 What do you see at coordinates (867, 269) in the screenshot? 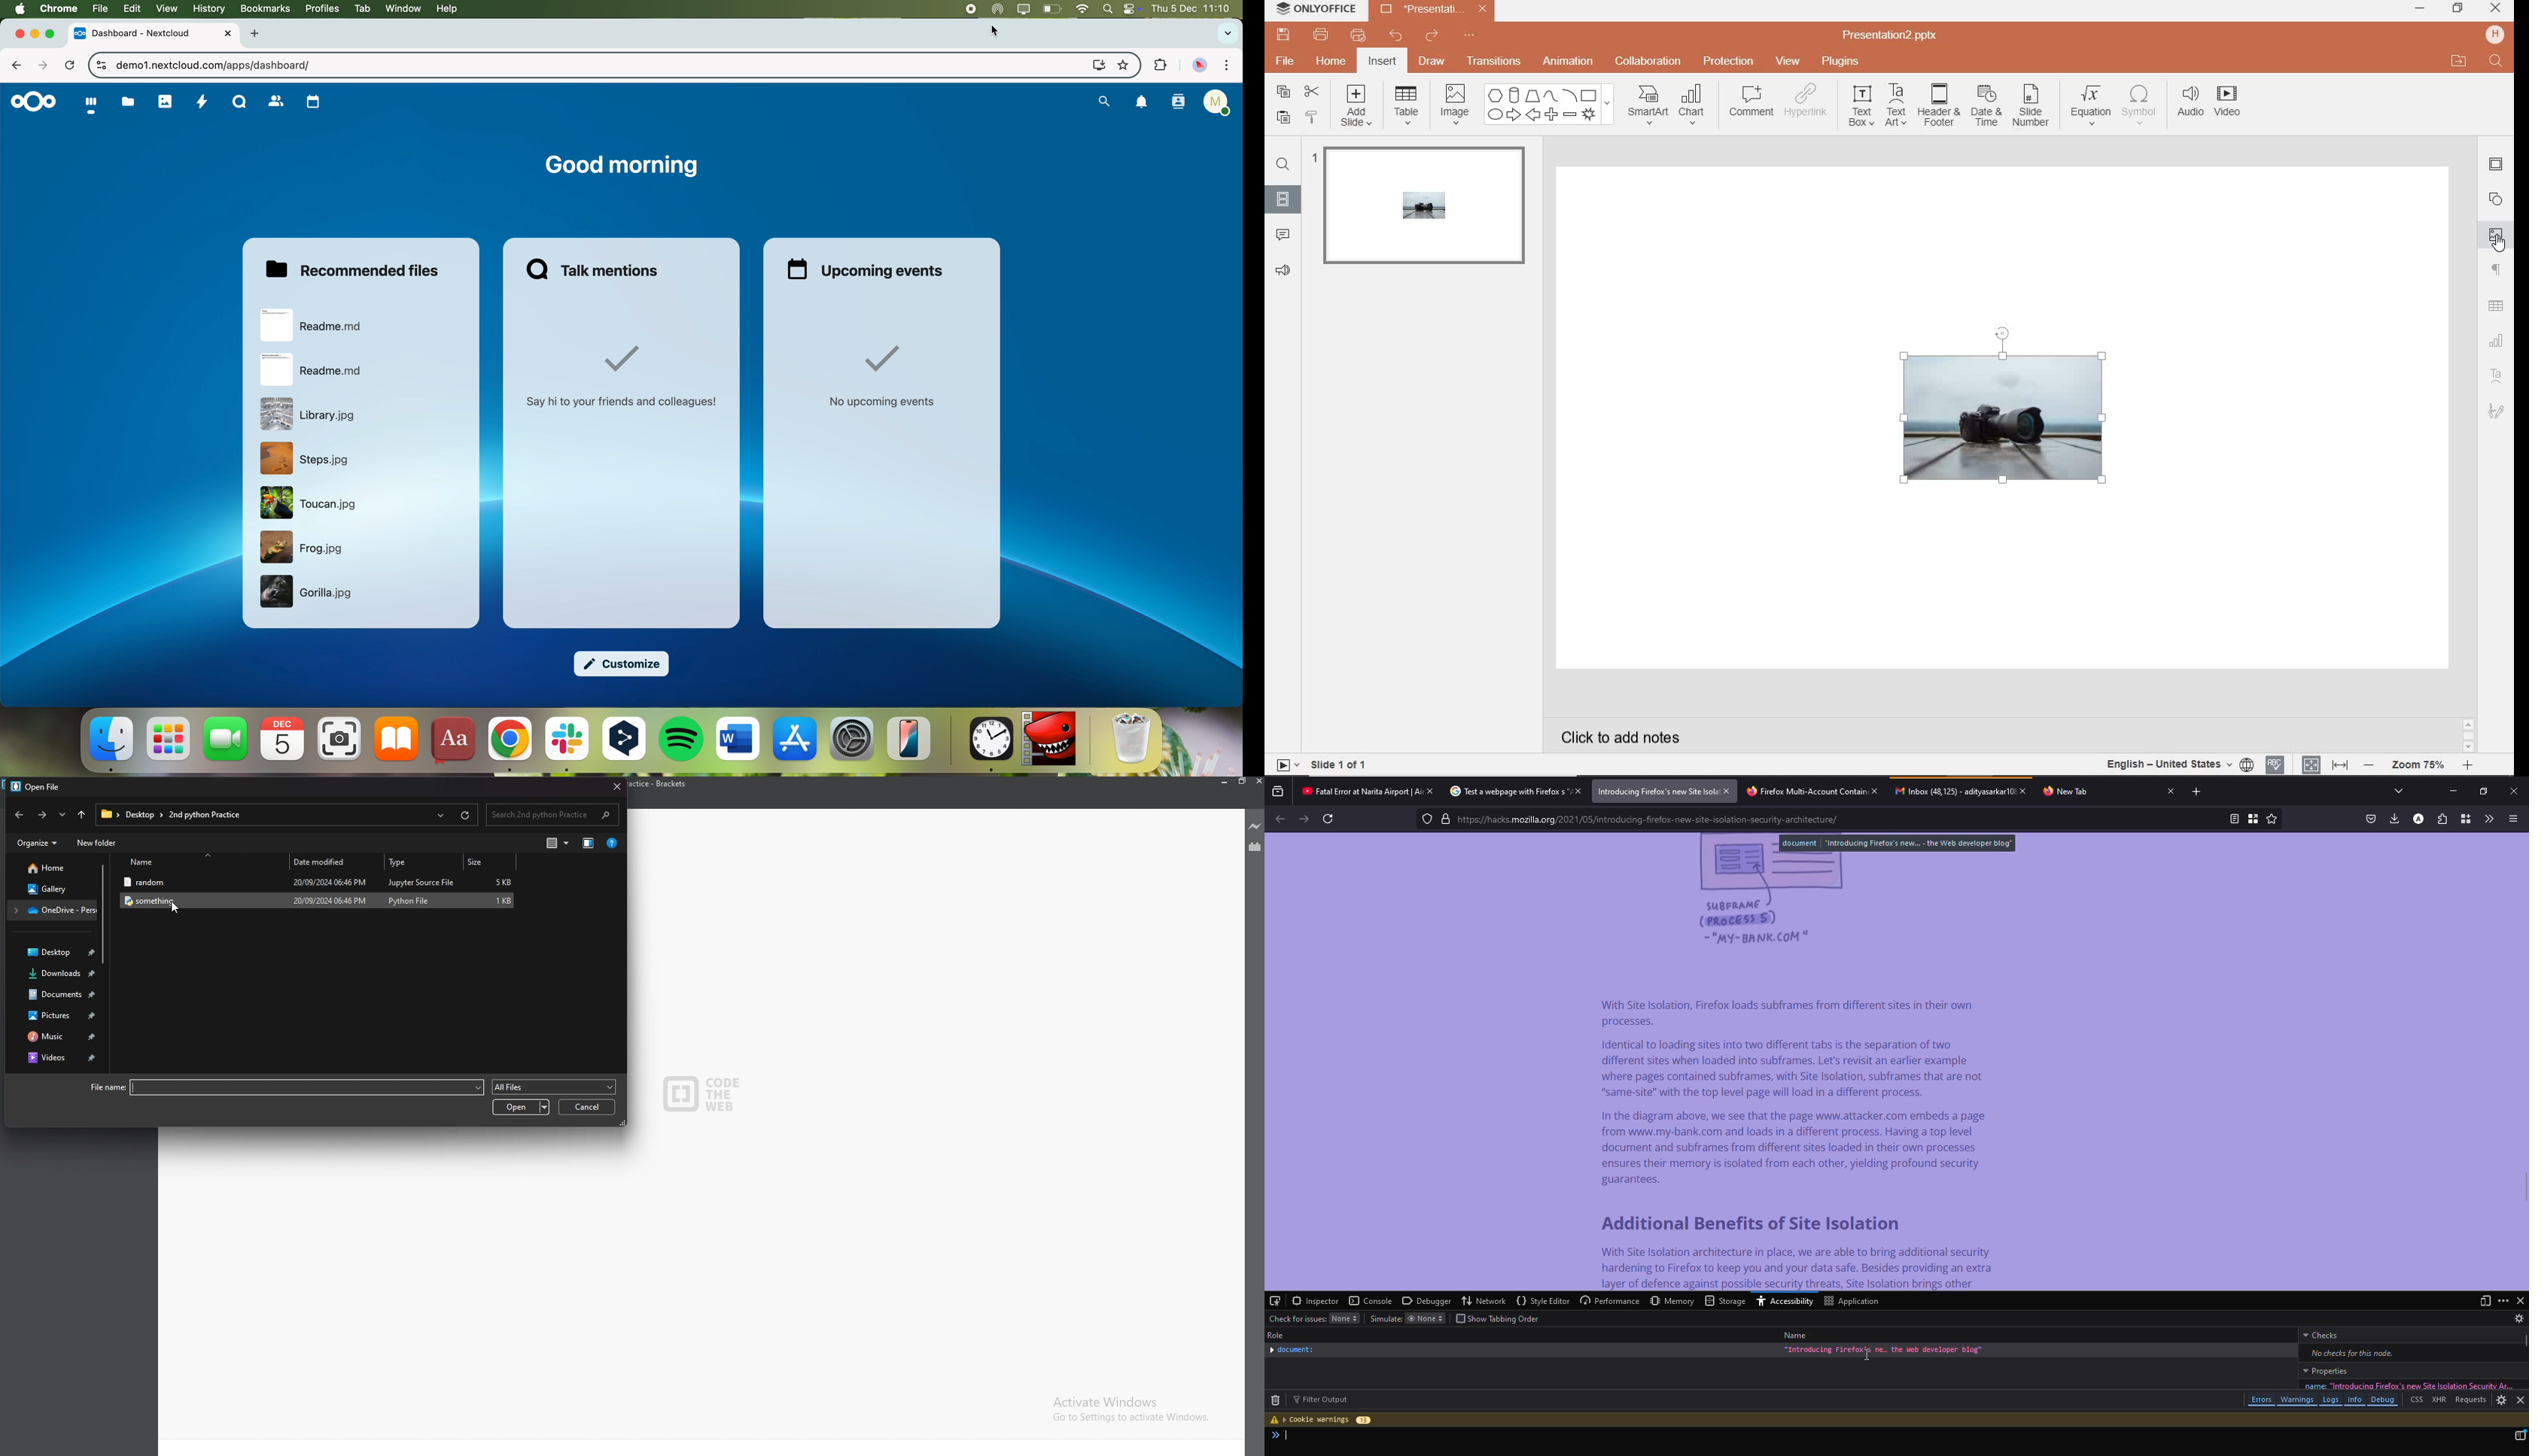
I see `upcoming events` at bounding box center [867, 269].